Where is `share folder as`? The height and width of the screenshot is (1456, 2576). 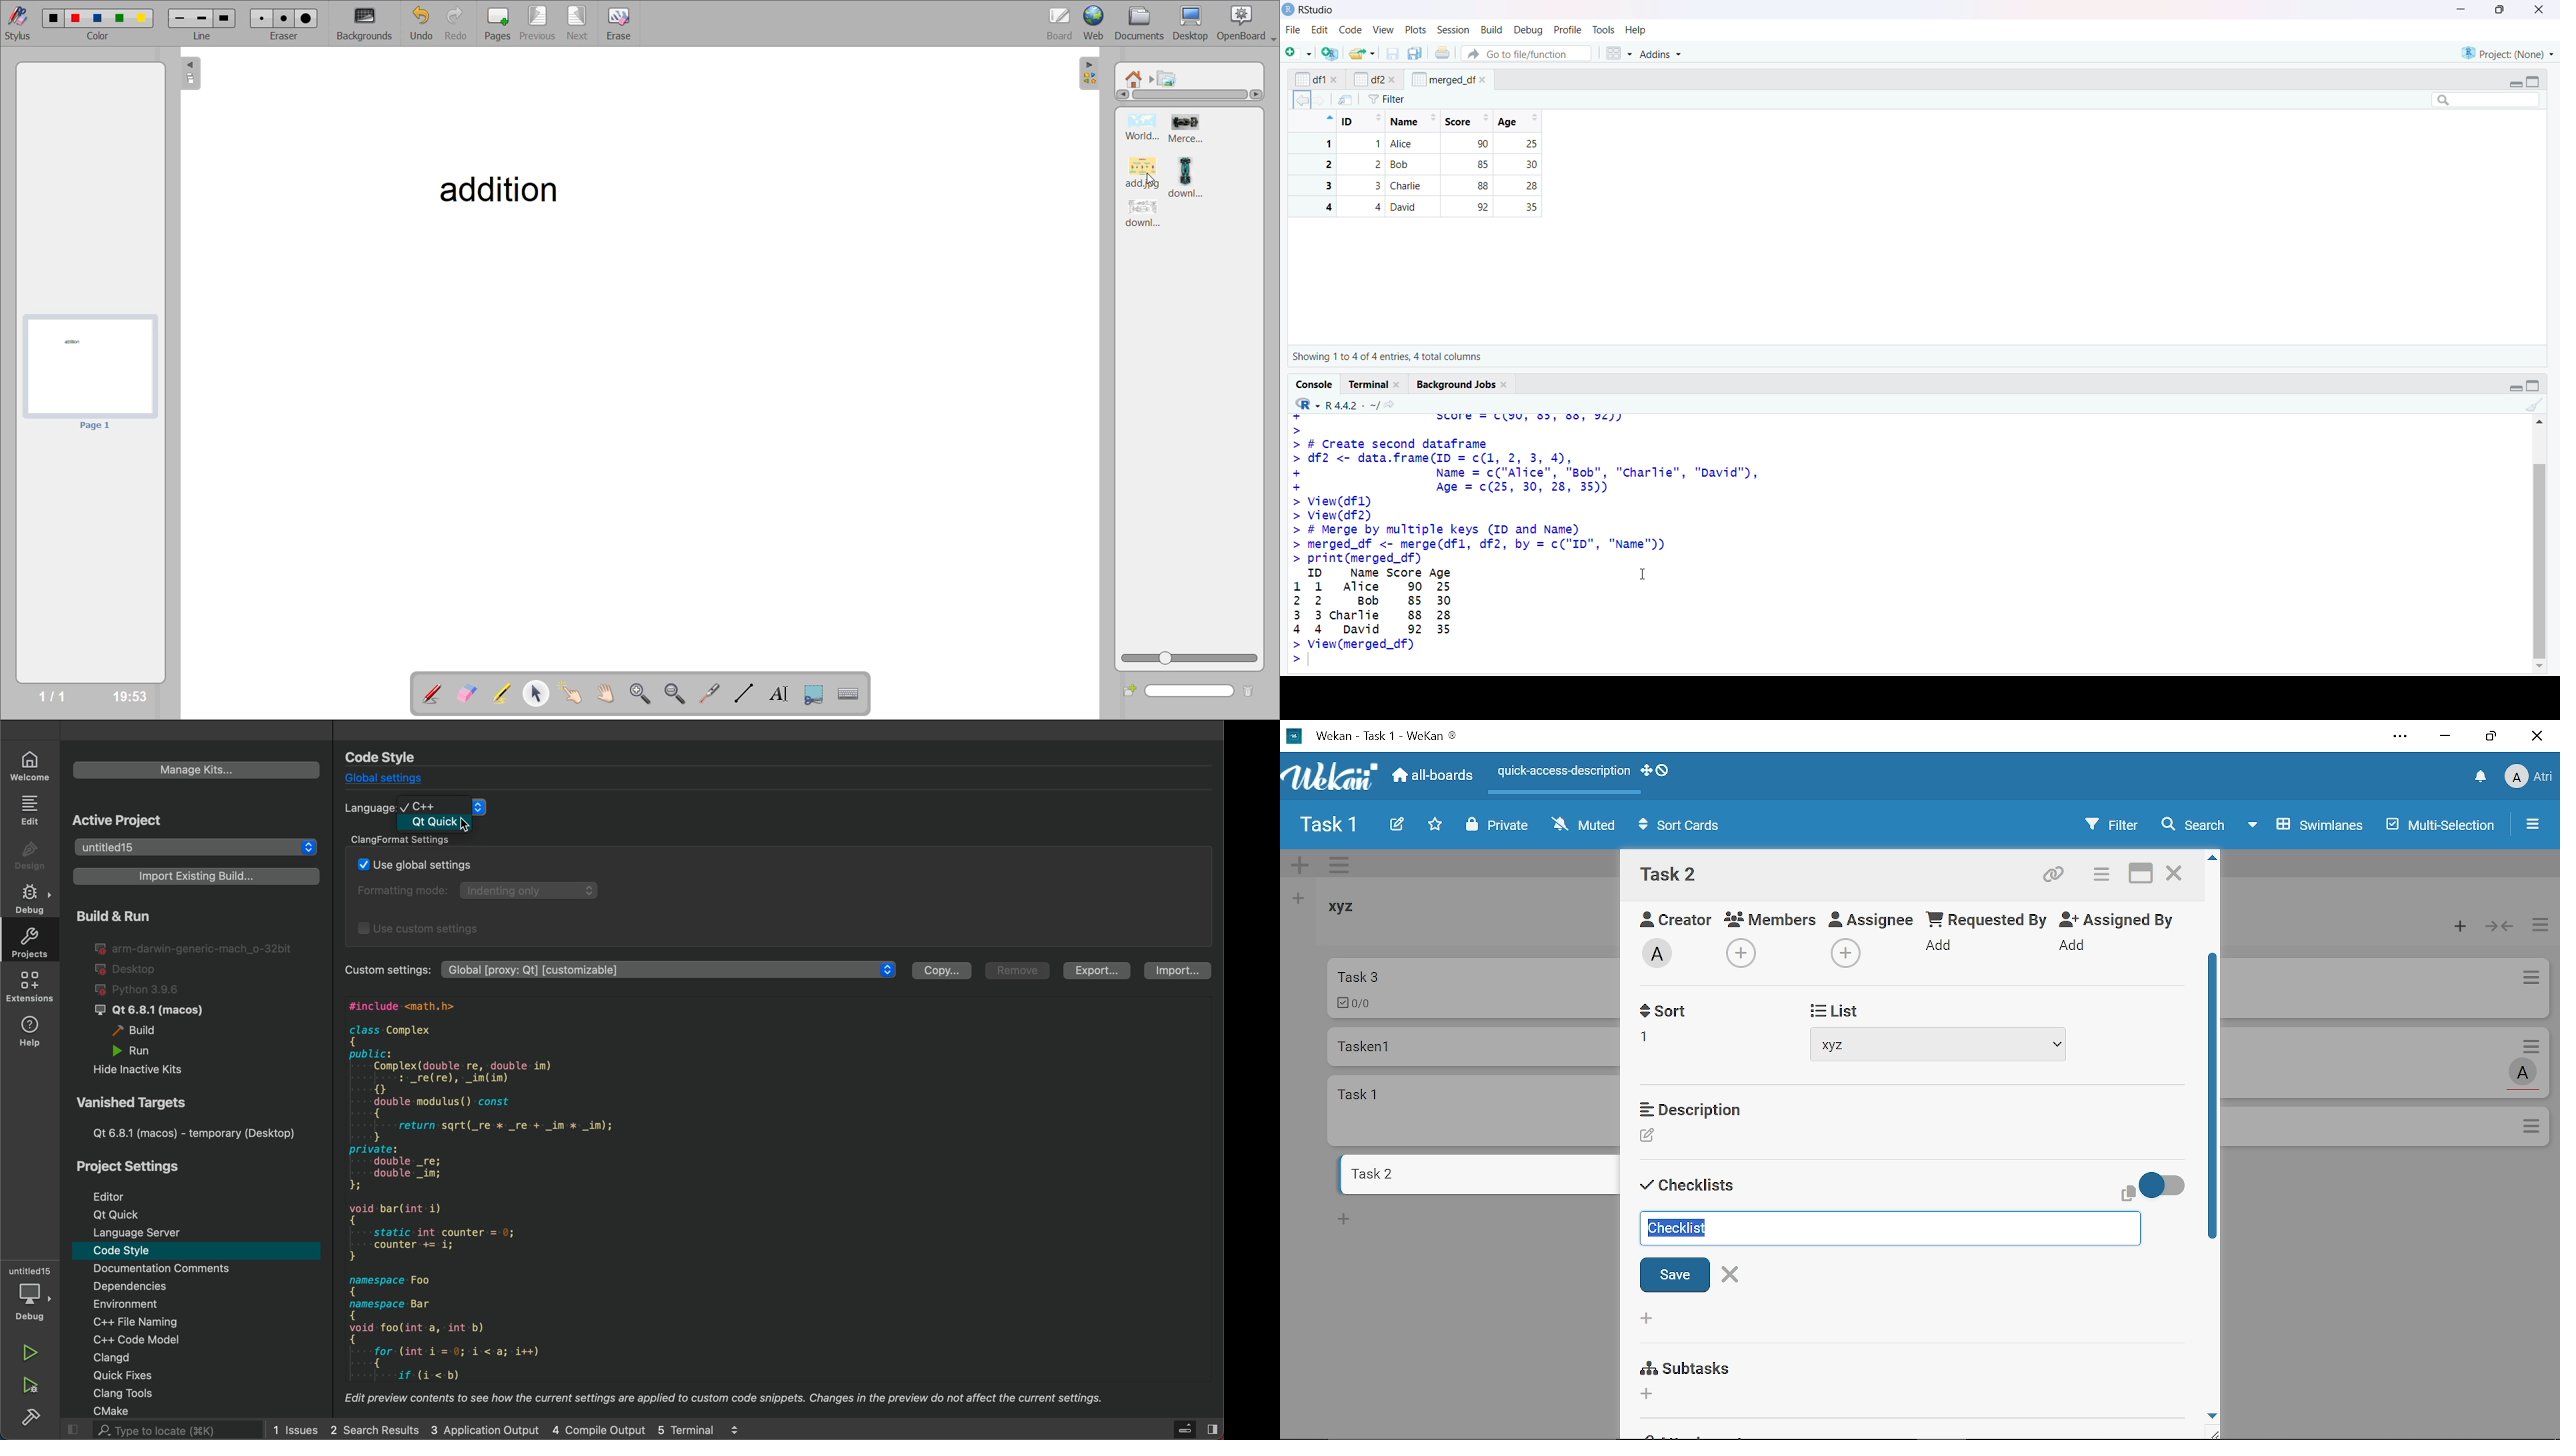 share folder as is located at coordinates (1363, 53).